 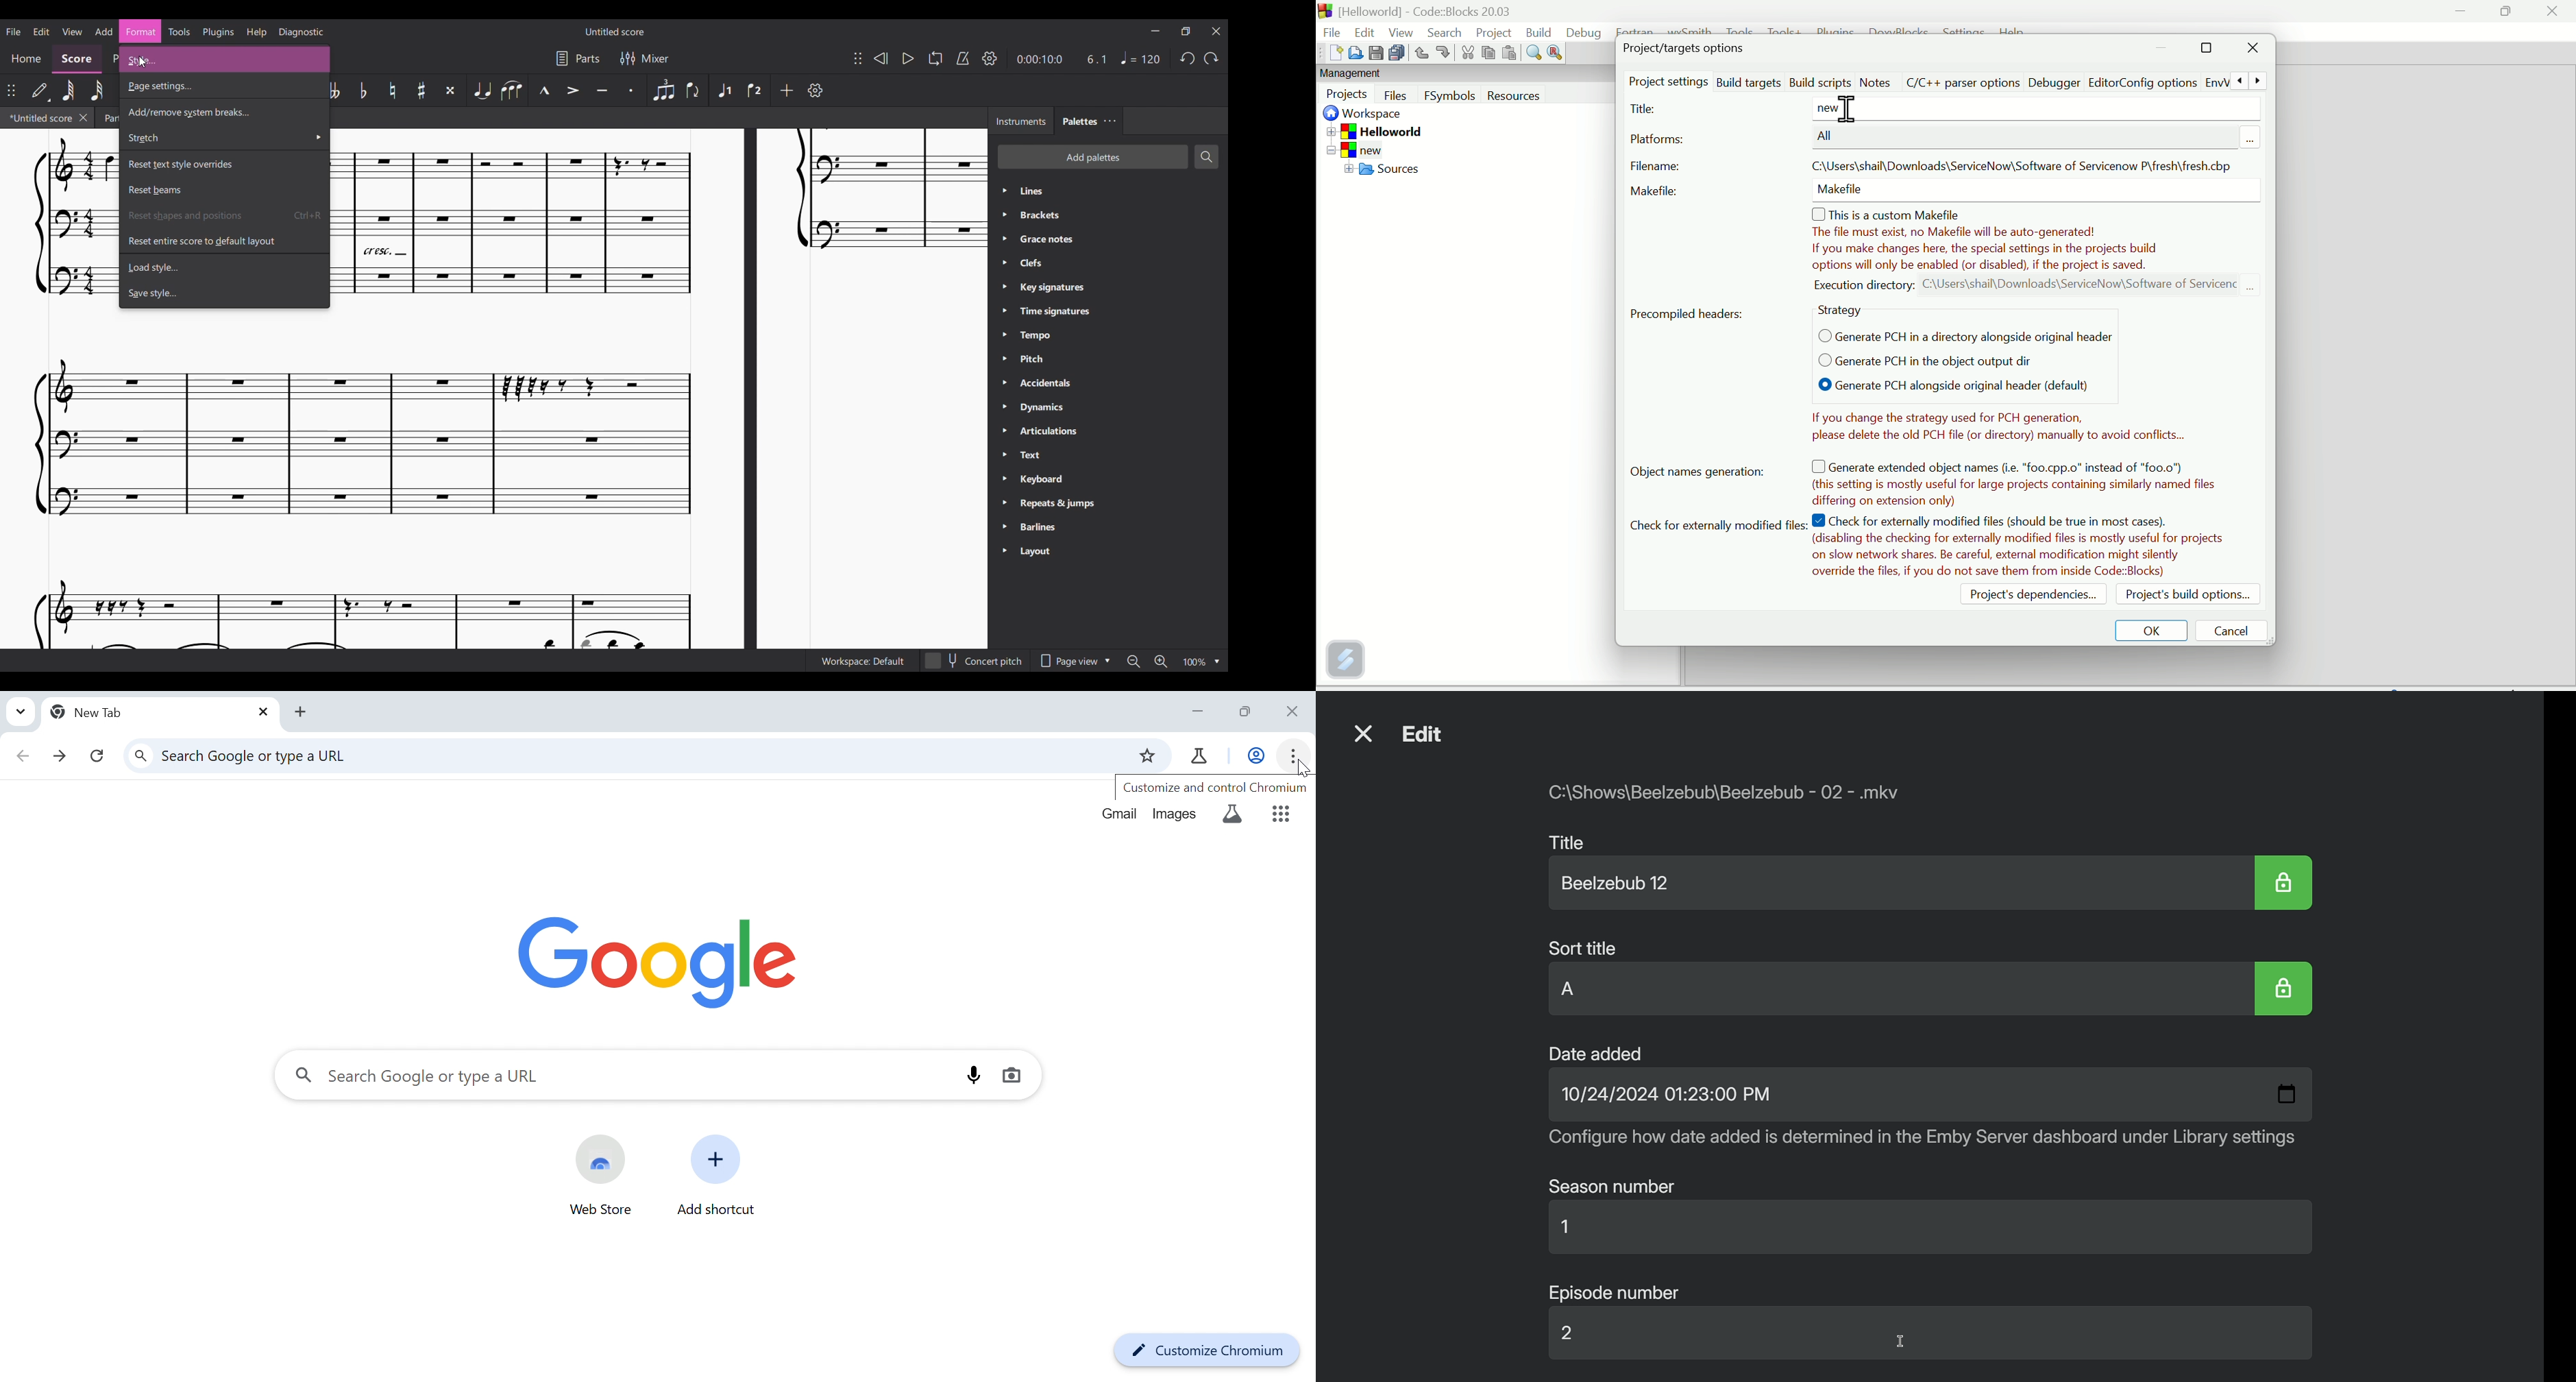 I want to click on Back, so click(x=23, y=759).